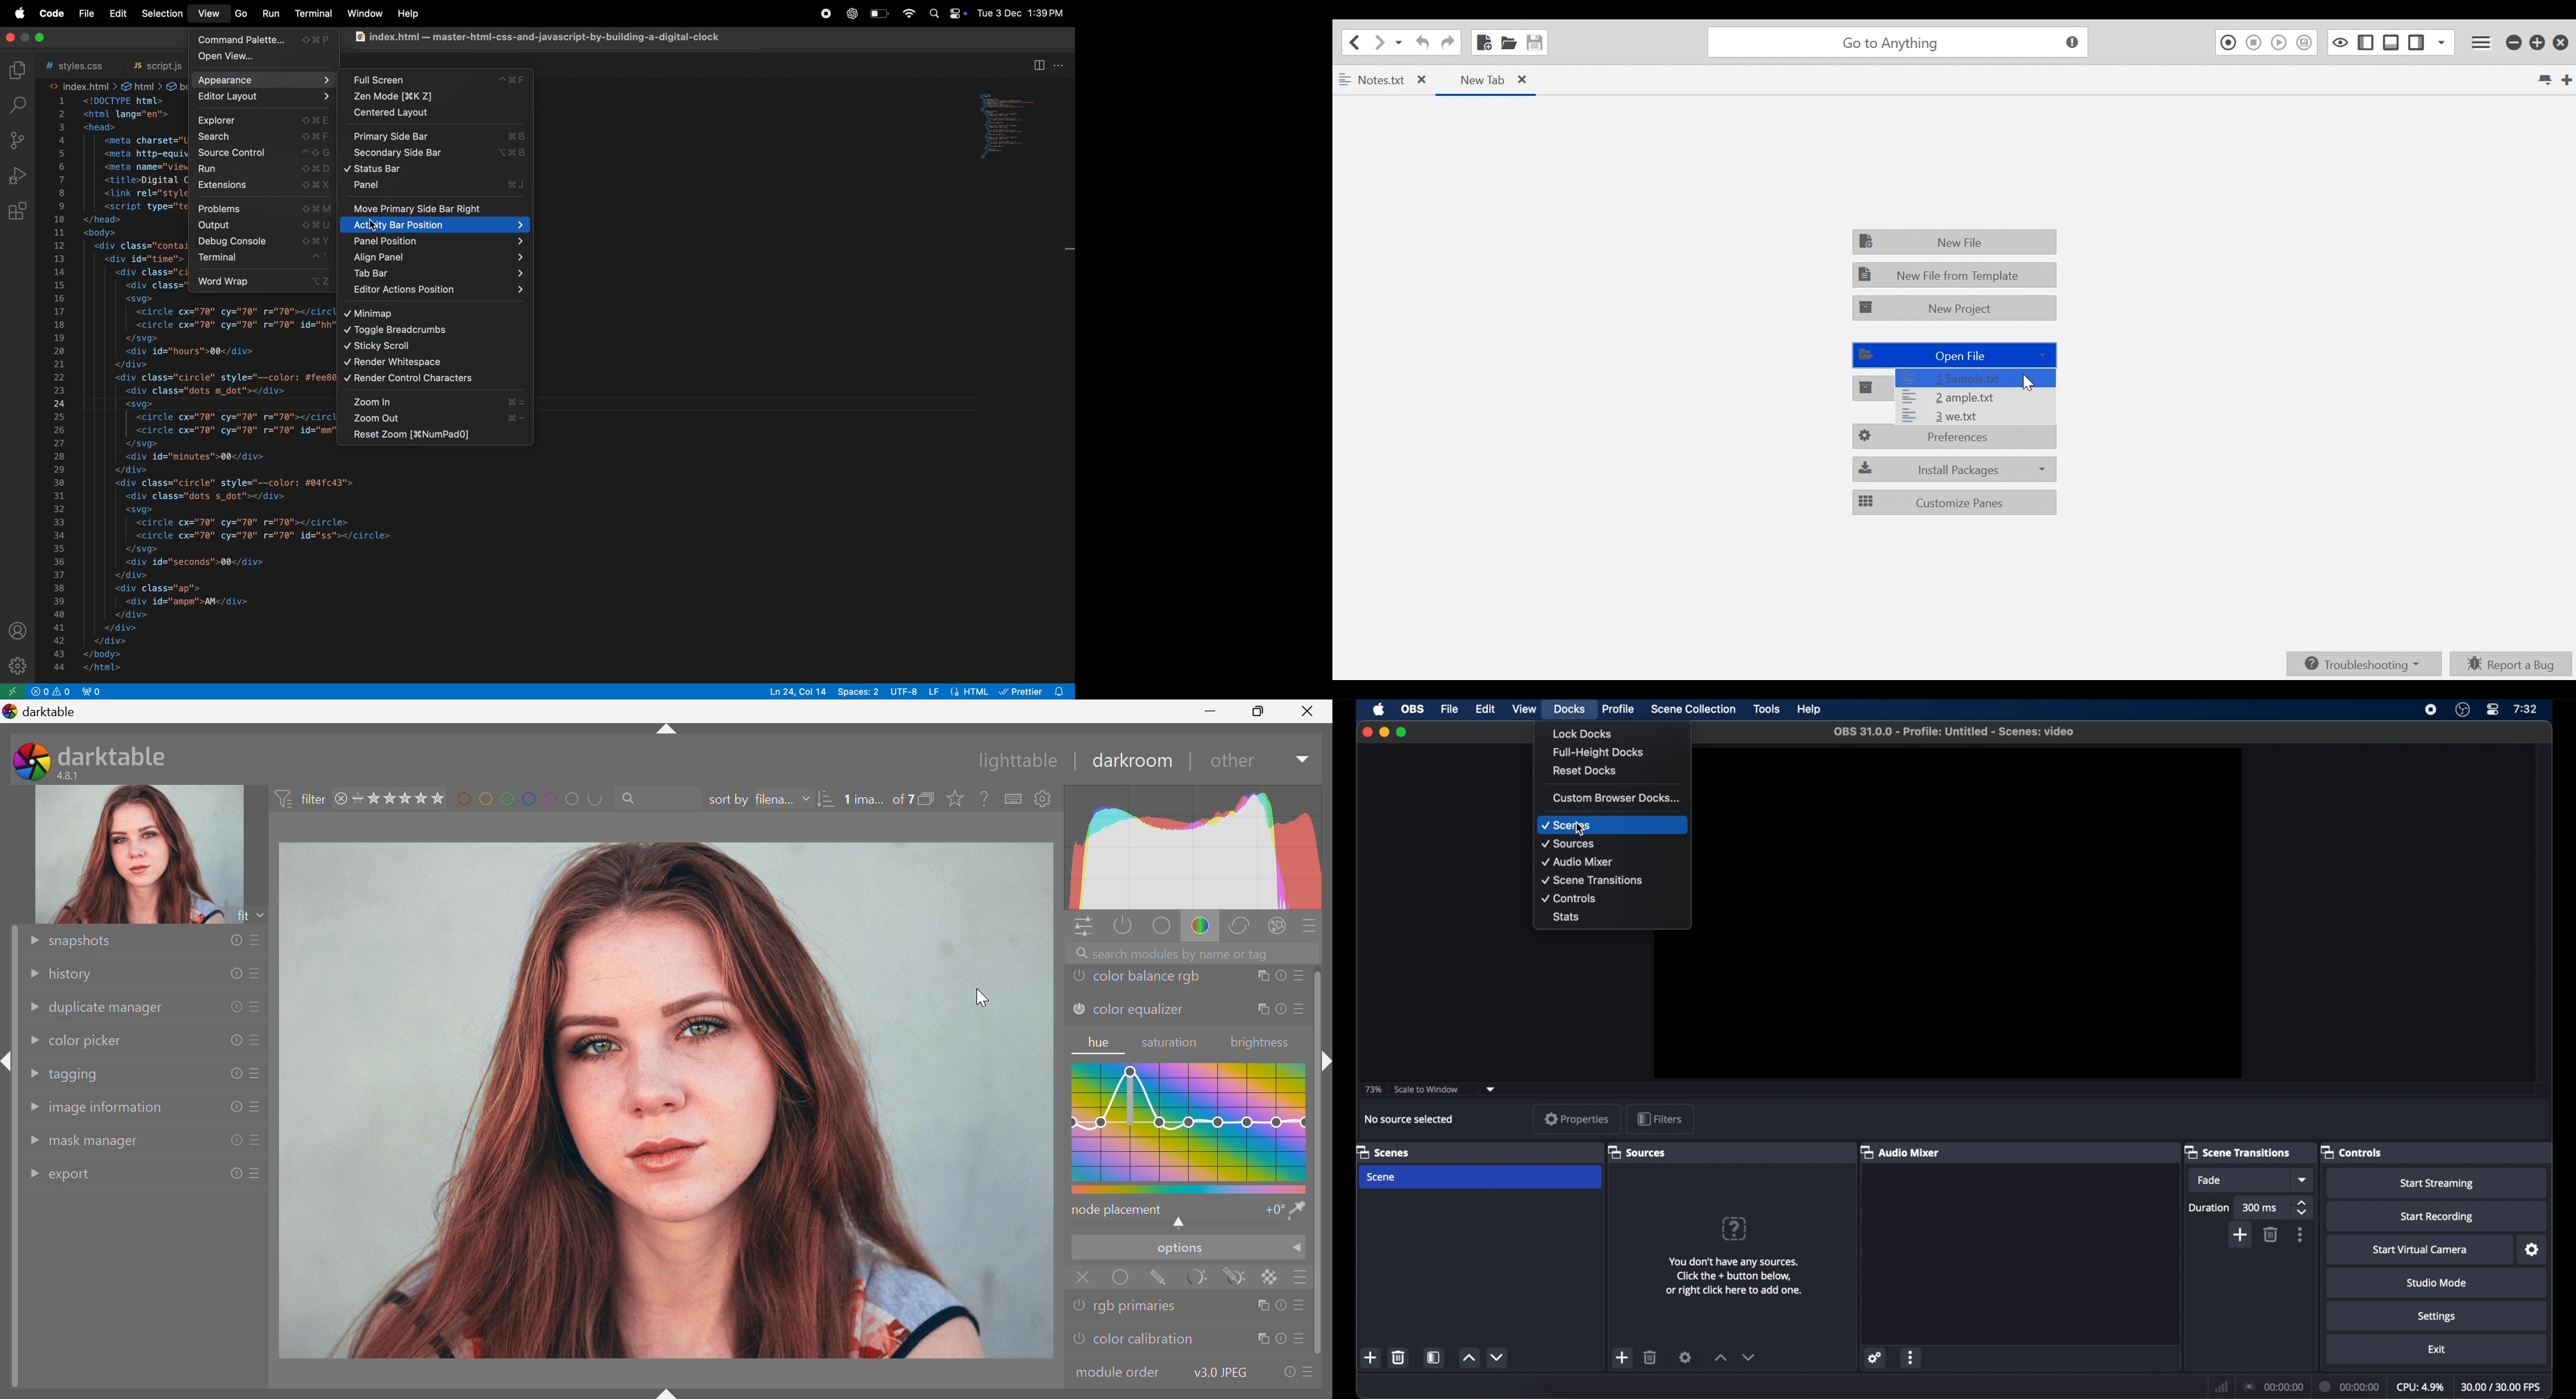 This screenshot has width=2576, height=1400. Describe the element at coordinates (10, 711) in the screenshot. I see `logo` at that location.